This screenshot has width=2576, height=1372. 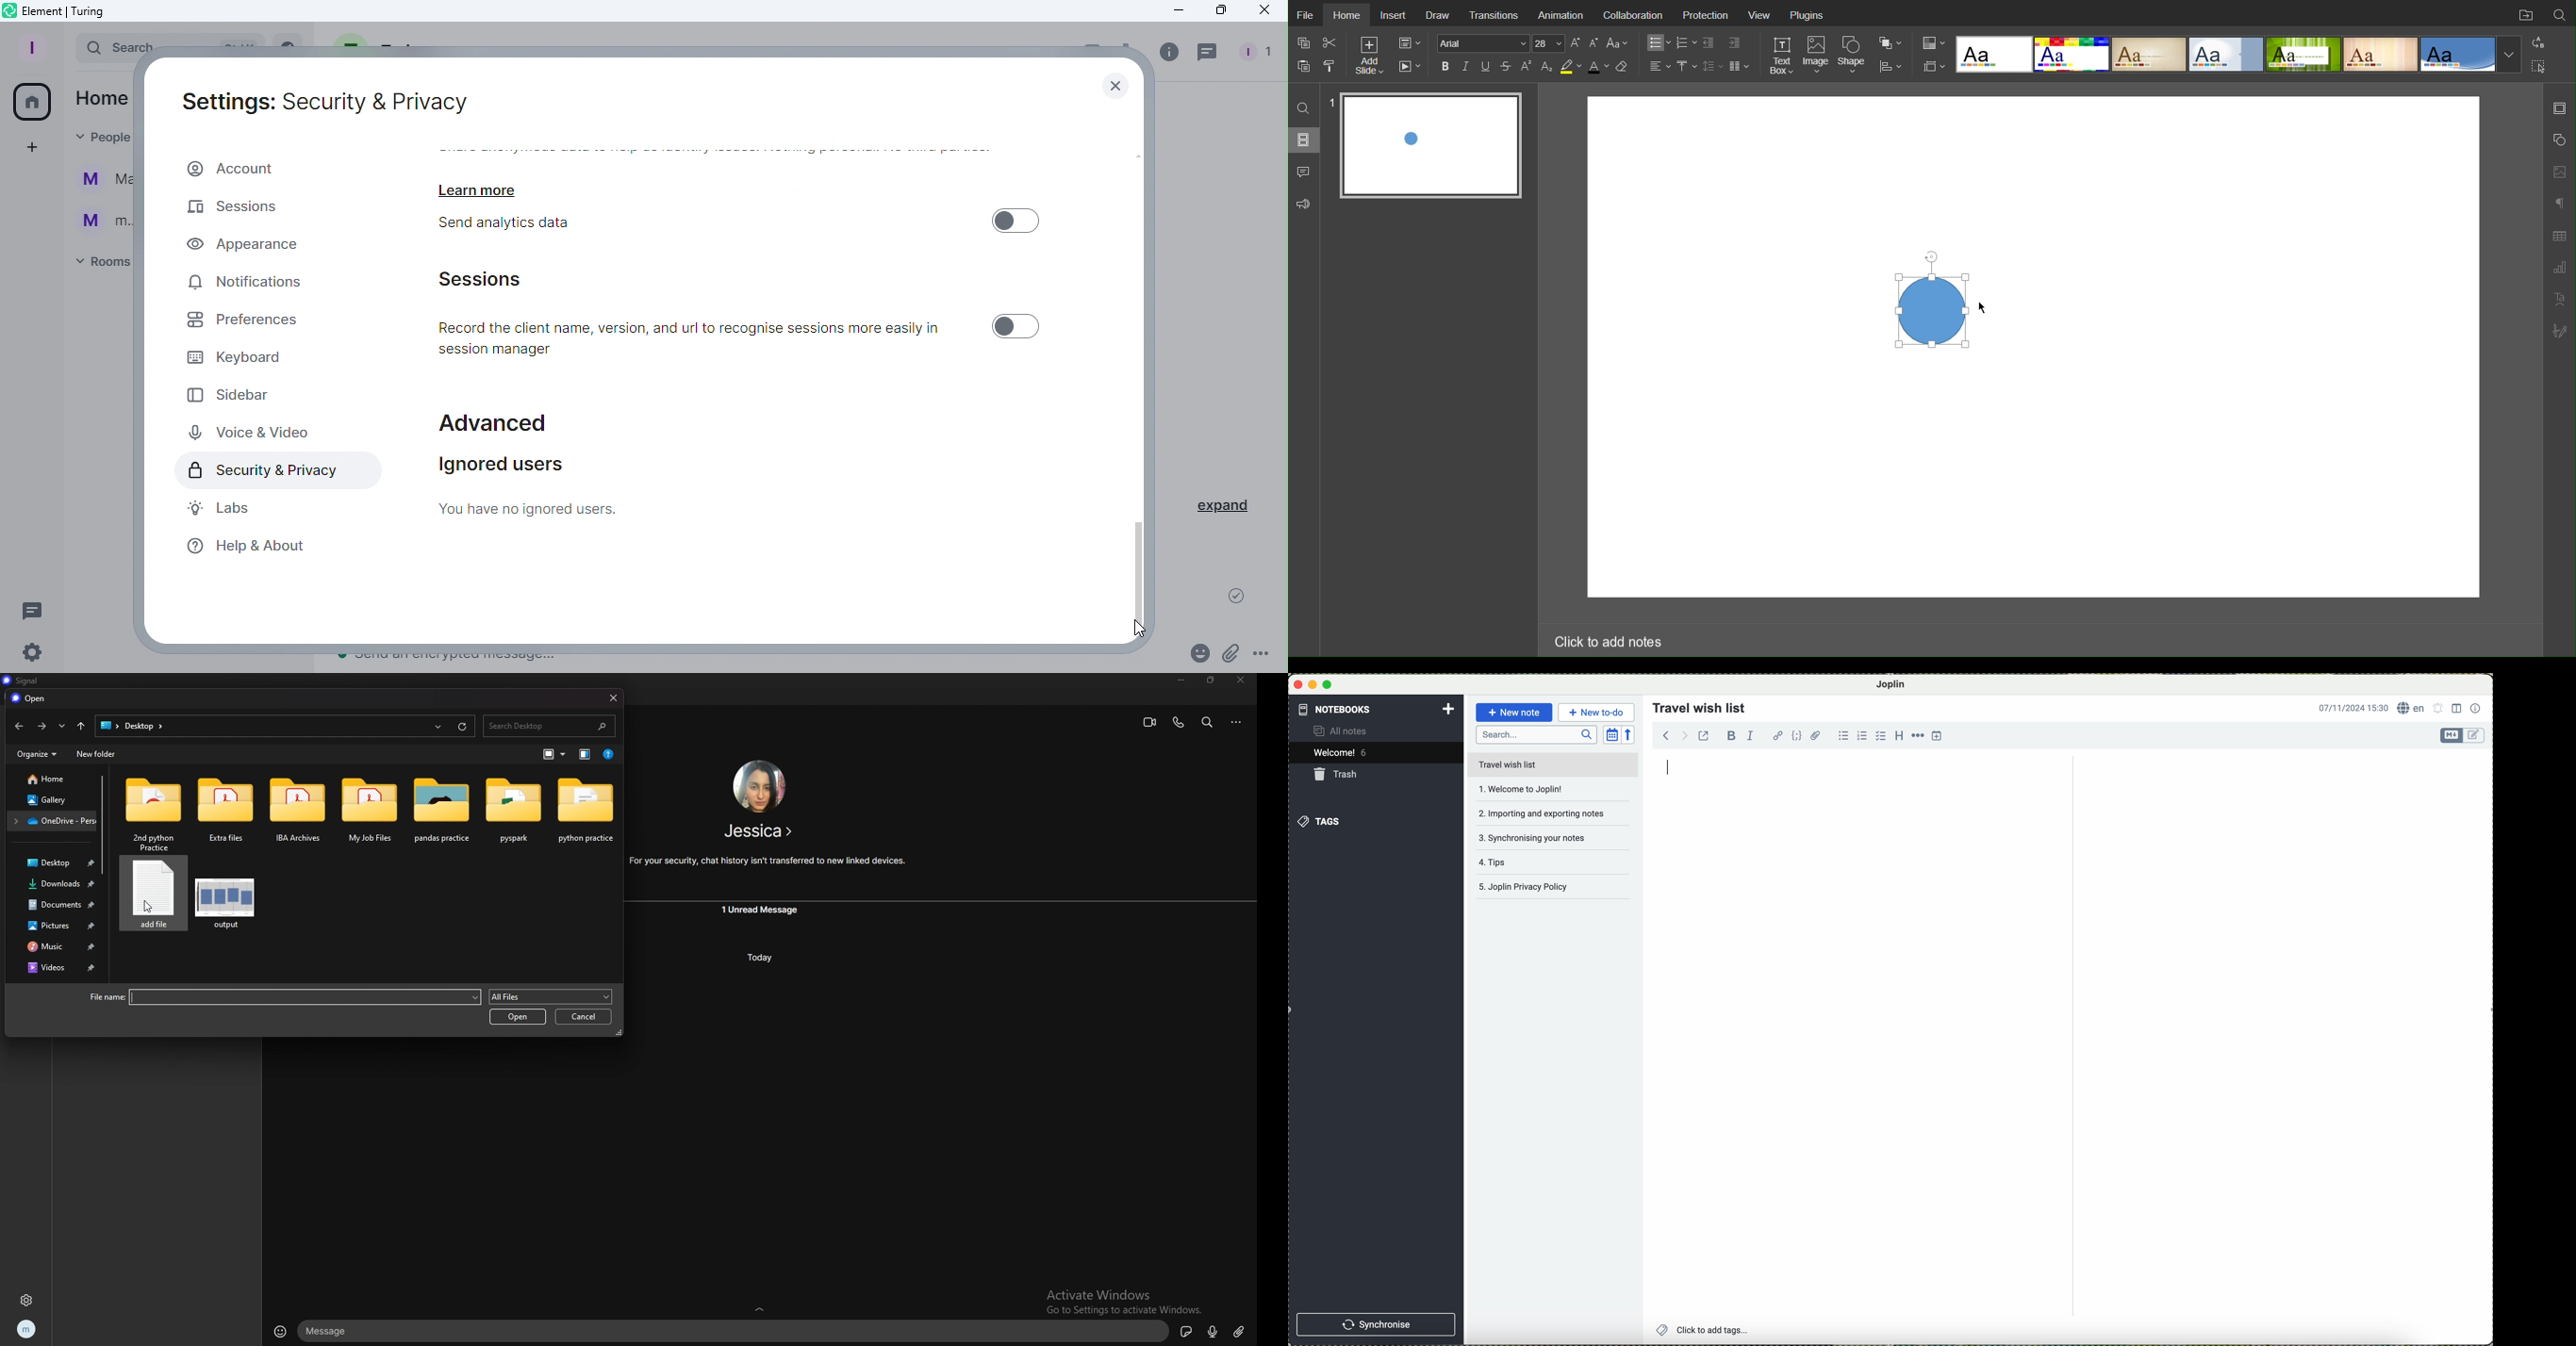 I want to click on Search, so click(x=103, y=49).